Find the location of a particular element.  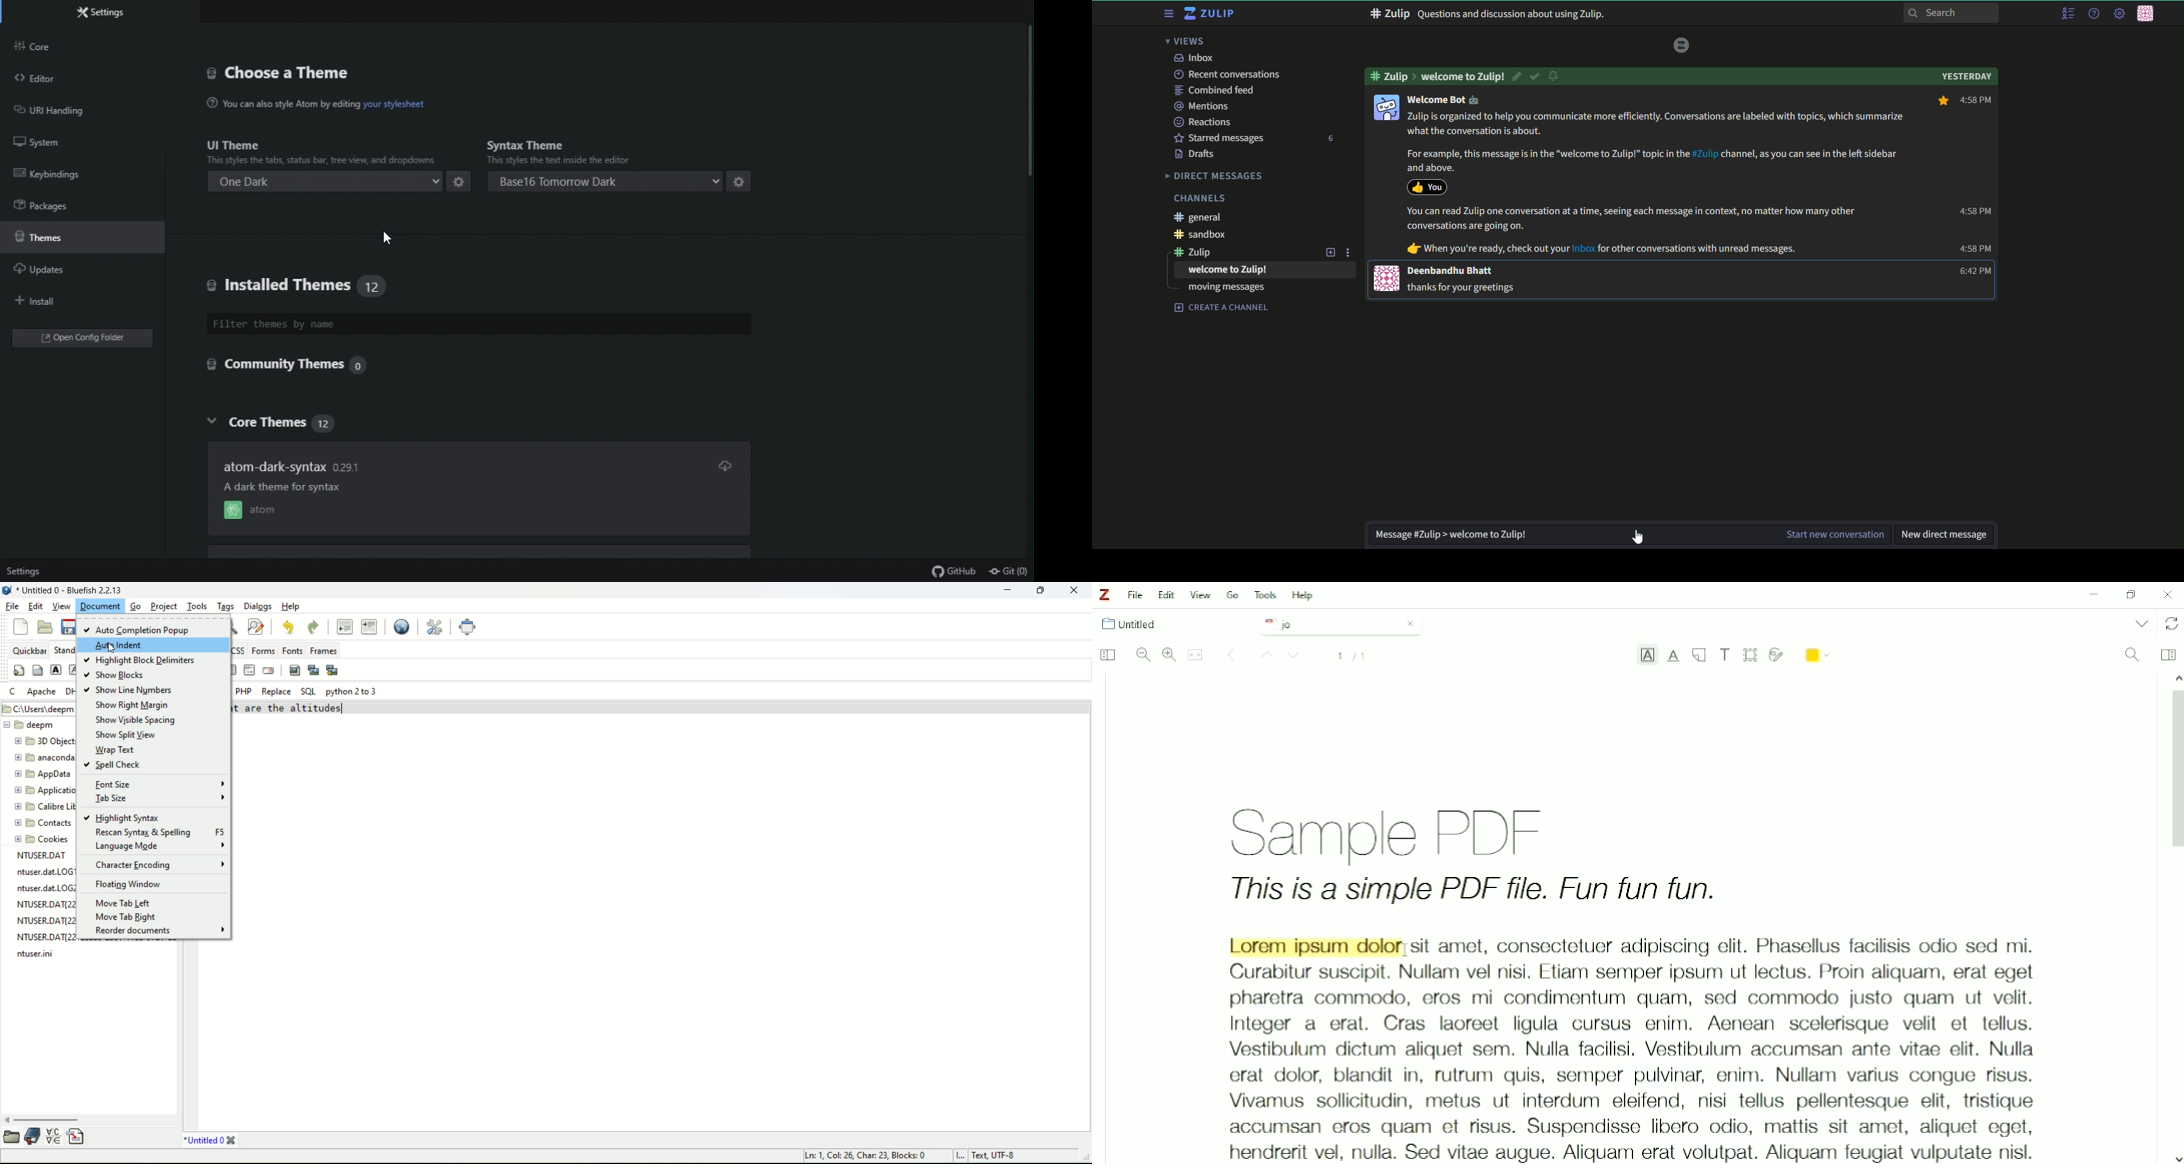

open is located at coordinates (13, 1138).